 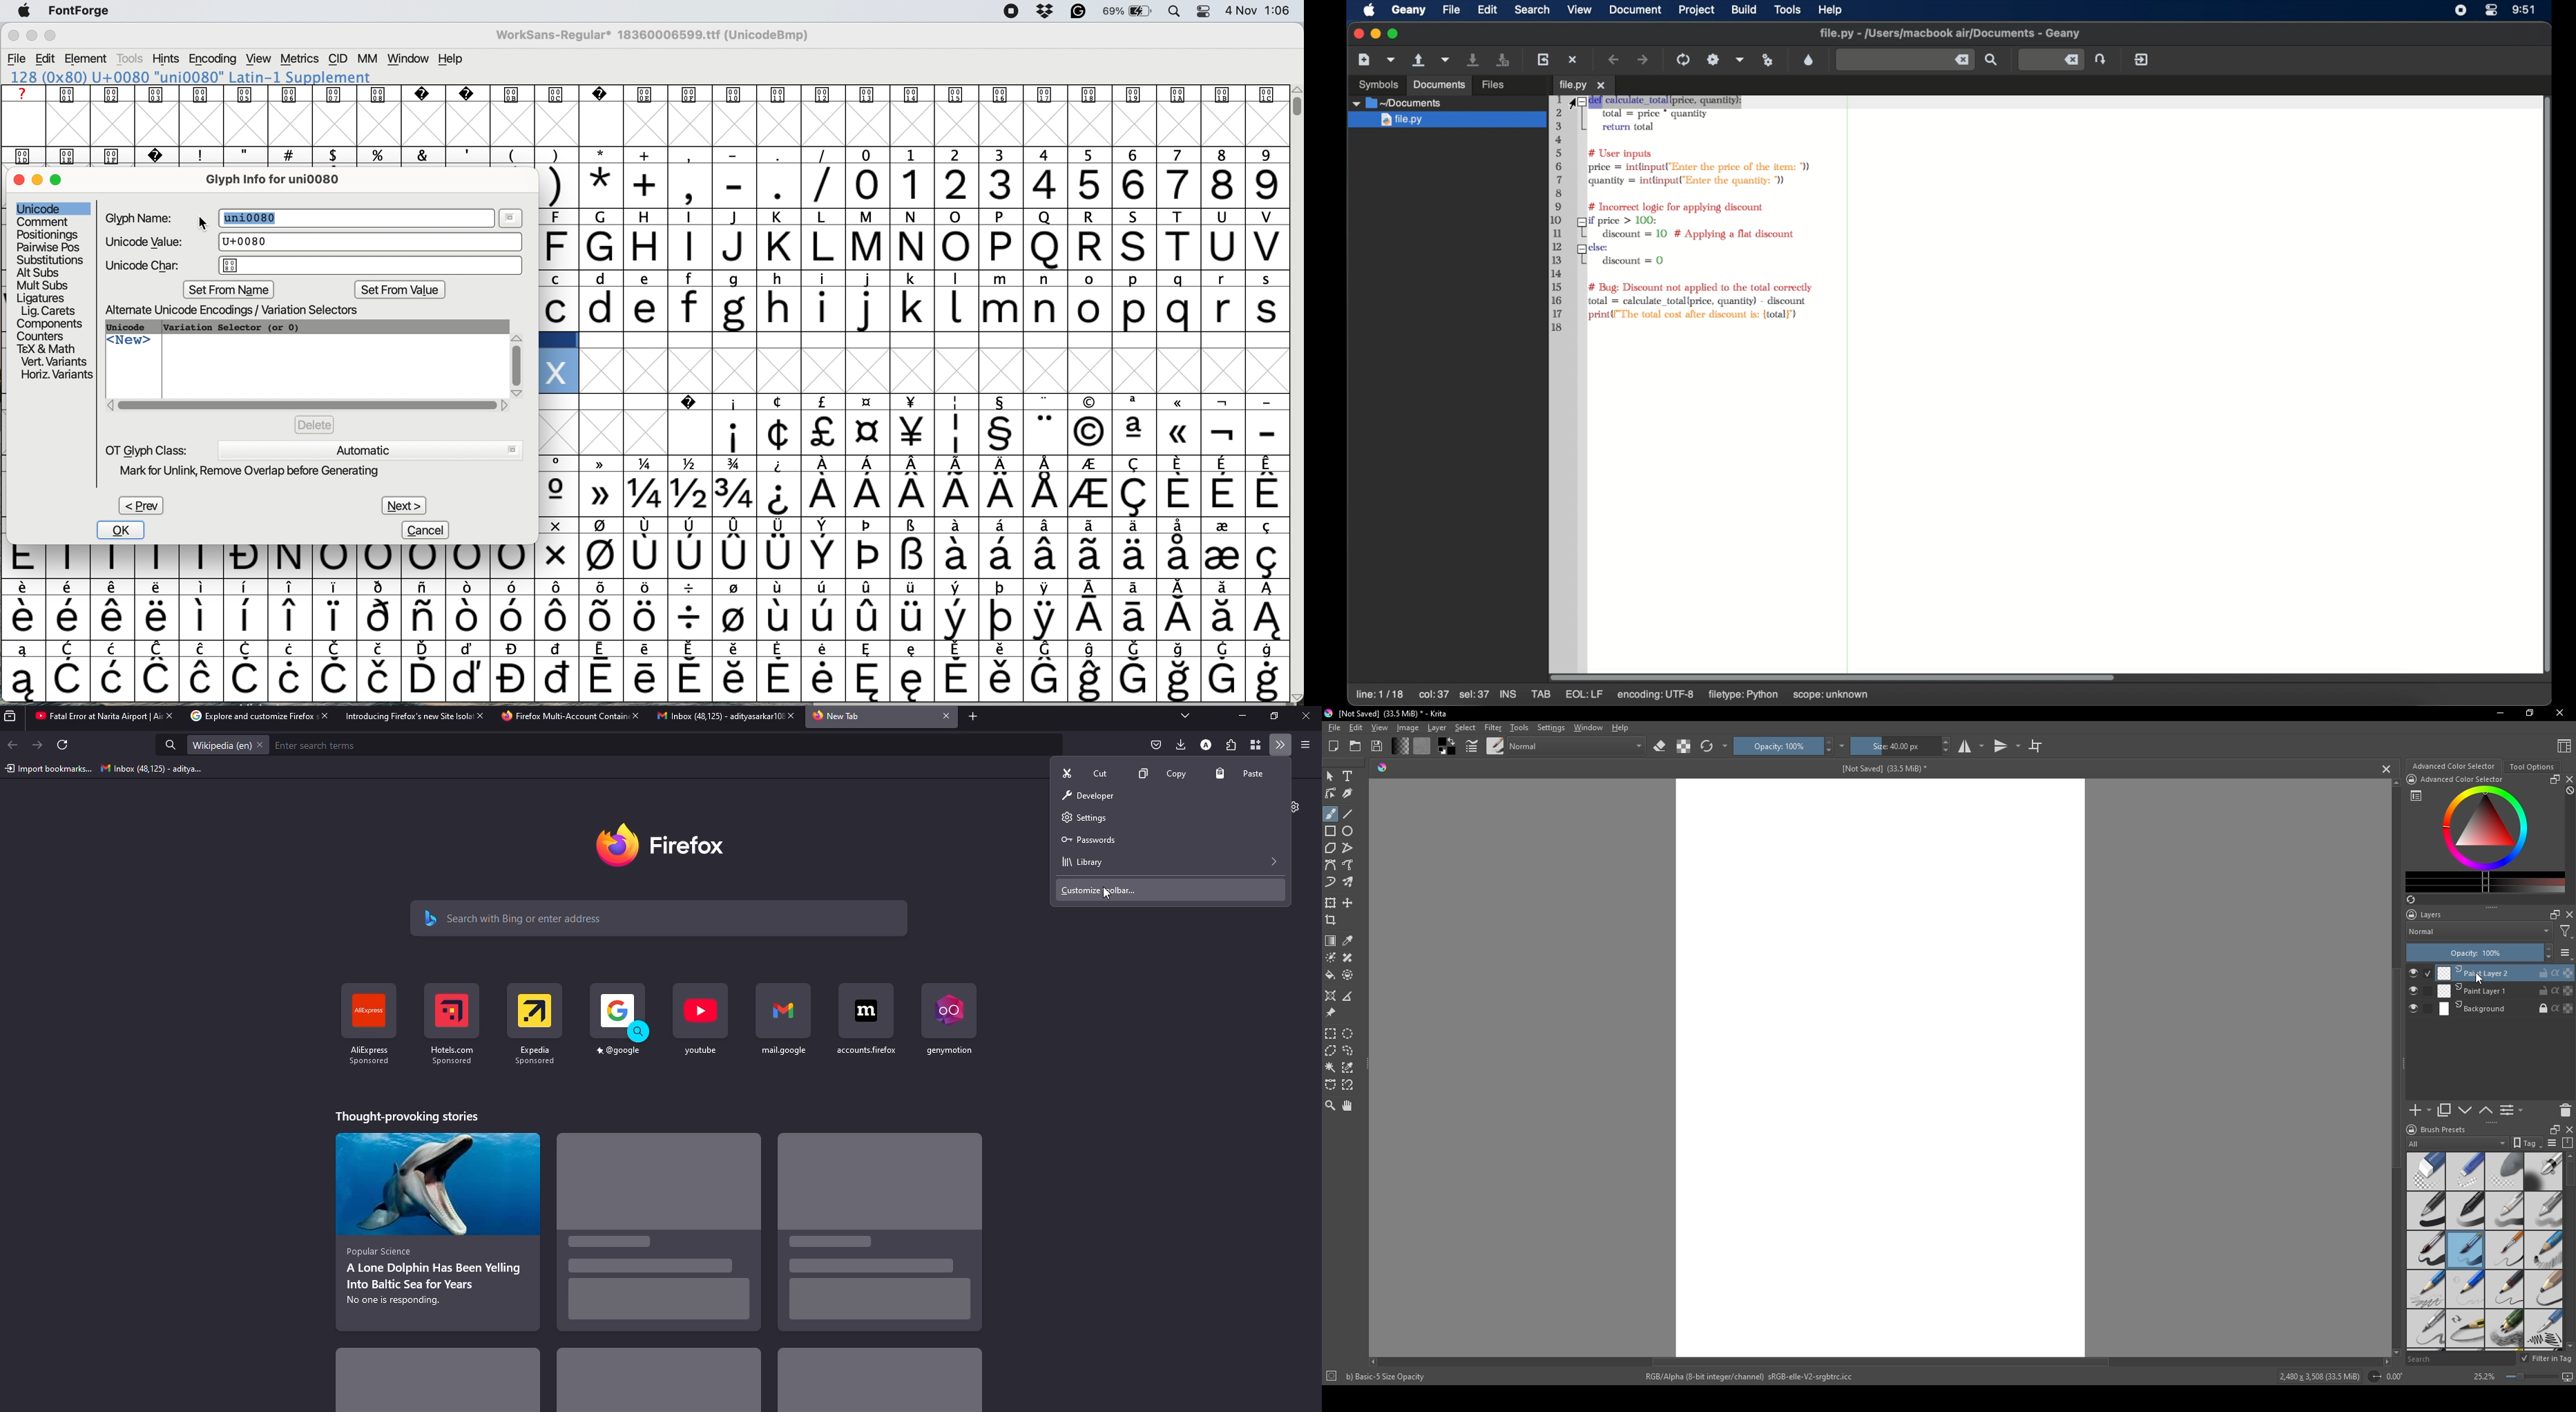 What do you see at coordinates (2388, 769) in the screenshot?
I see `cancel` at bounding box center [2388, 769].